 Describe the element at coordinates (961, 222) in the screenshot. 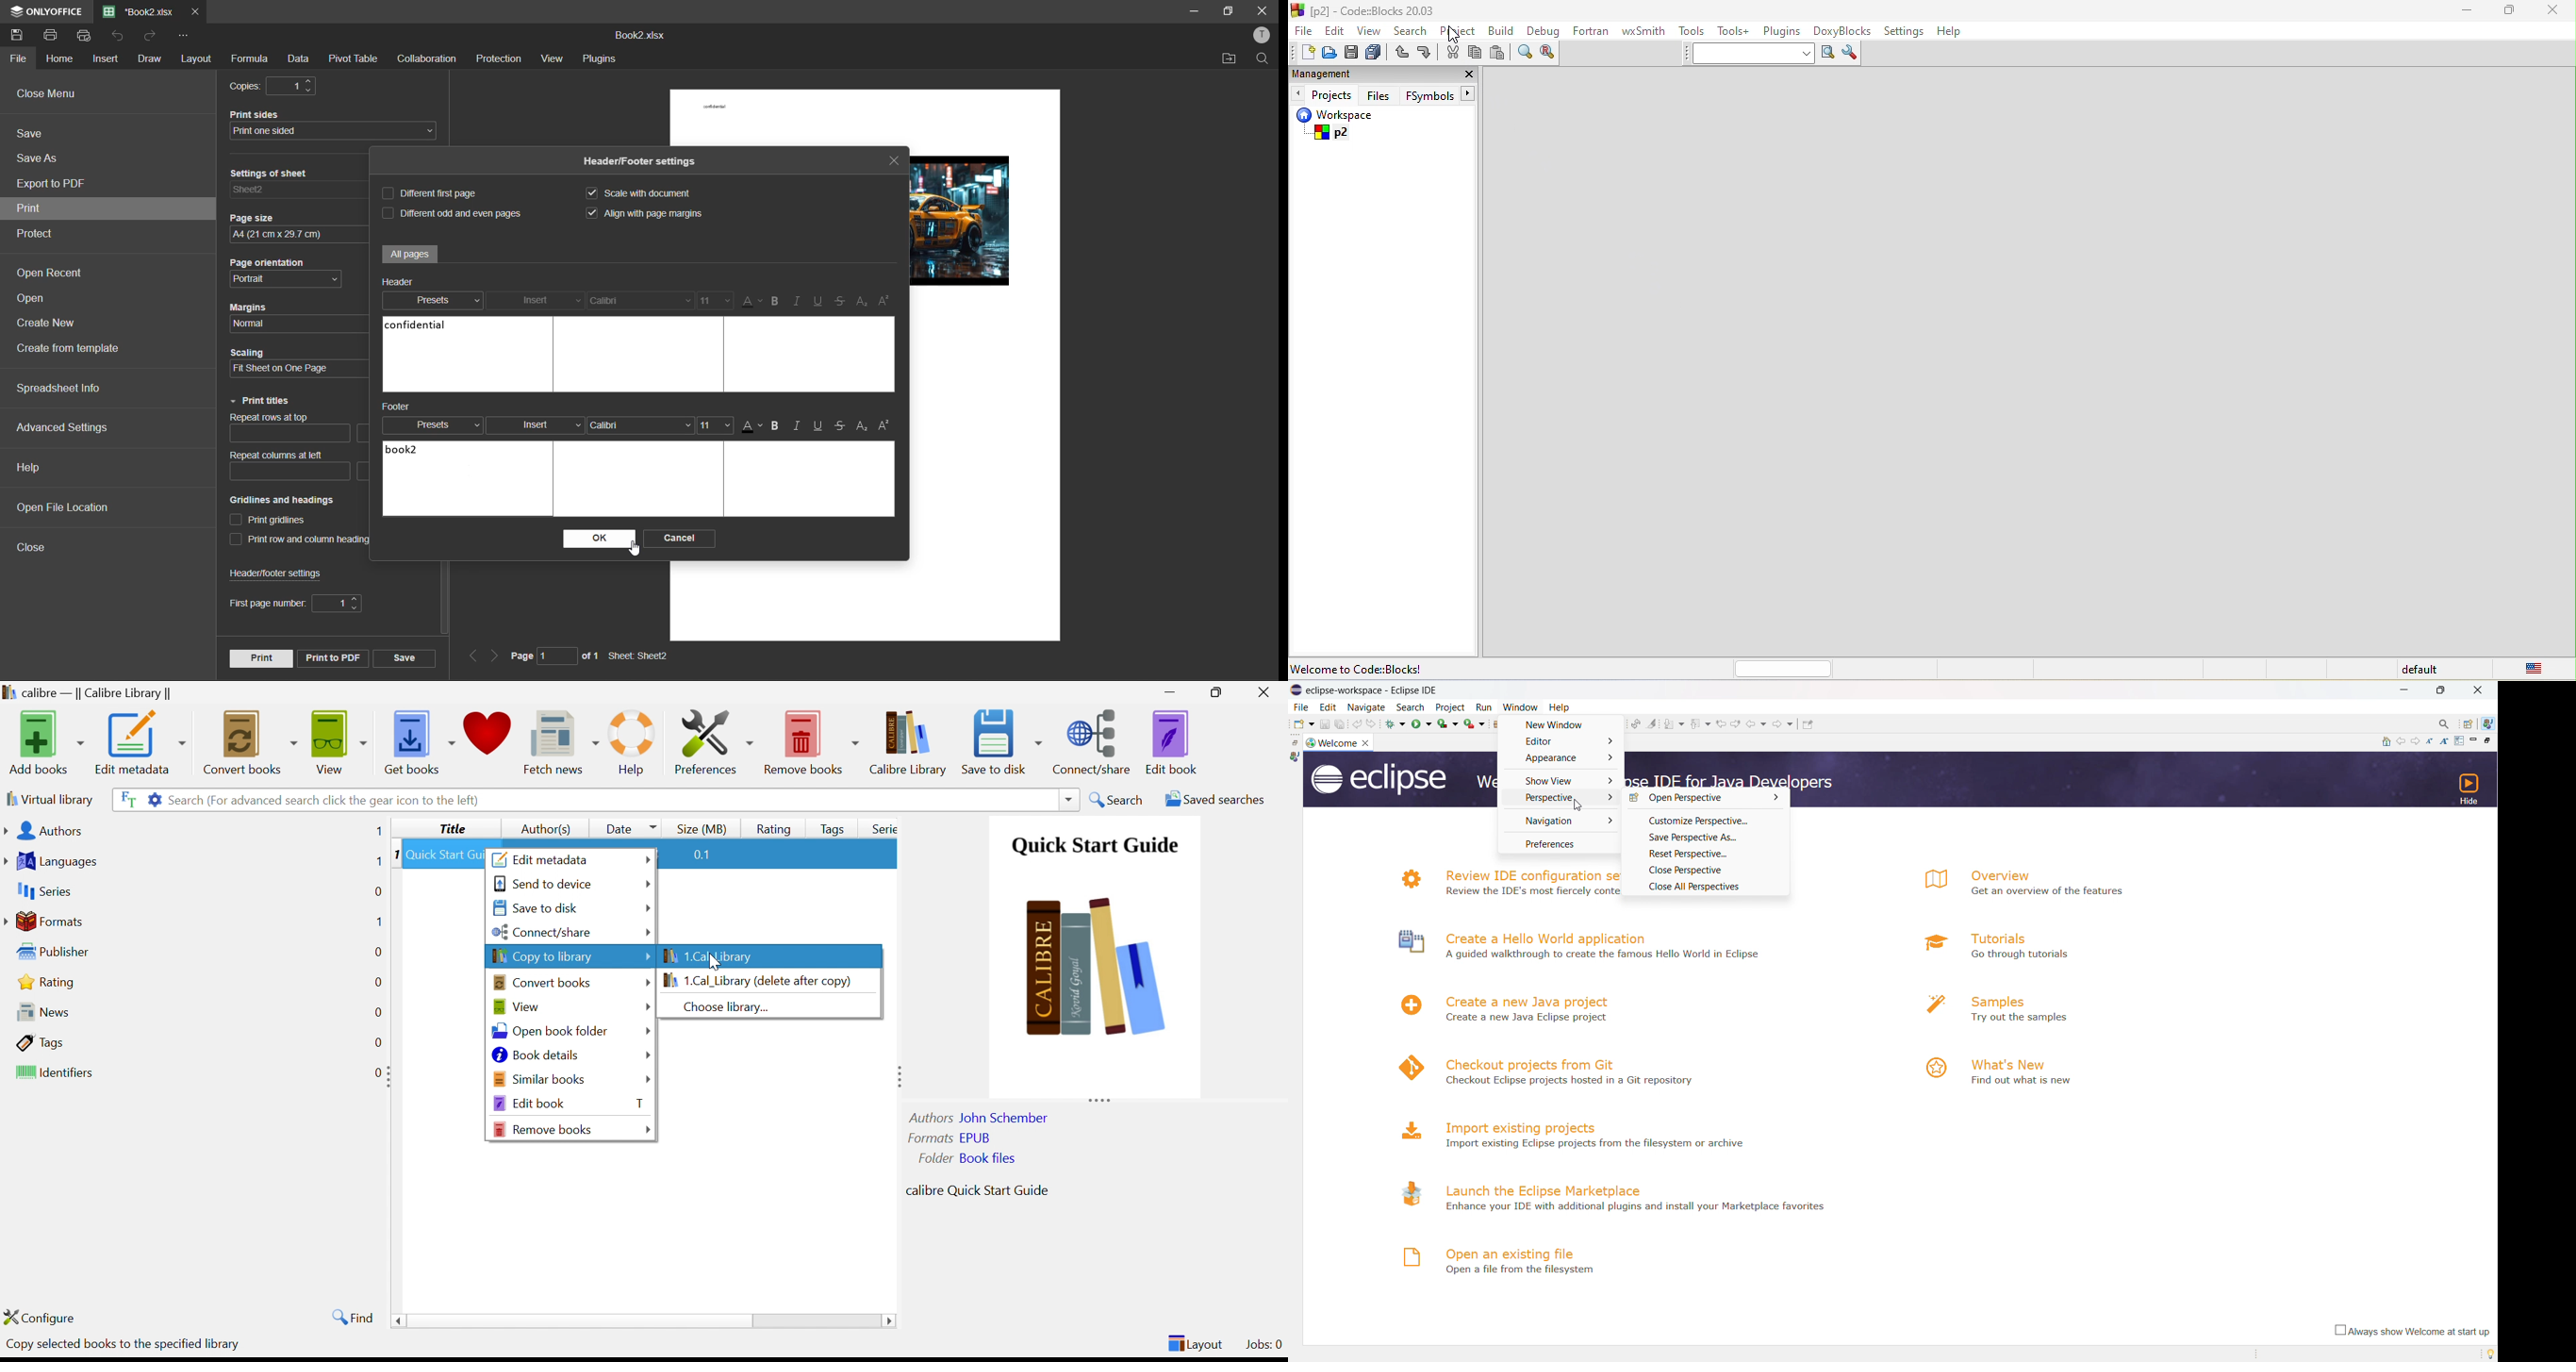

I see `picture` at that location.